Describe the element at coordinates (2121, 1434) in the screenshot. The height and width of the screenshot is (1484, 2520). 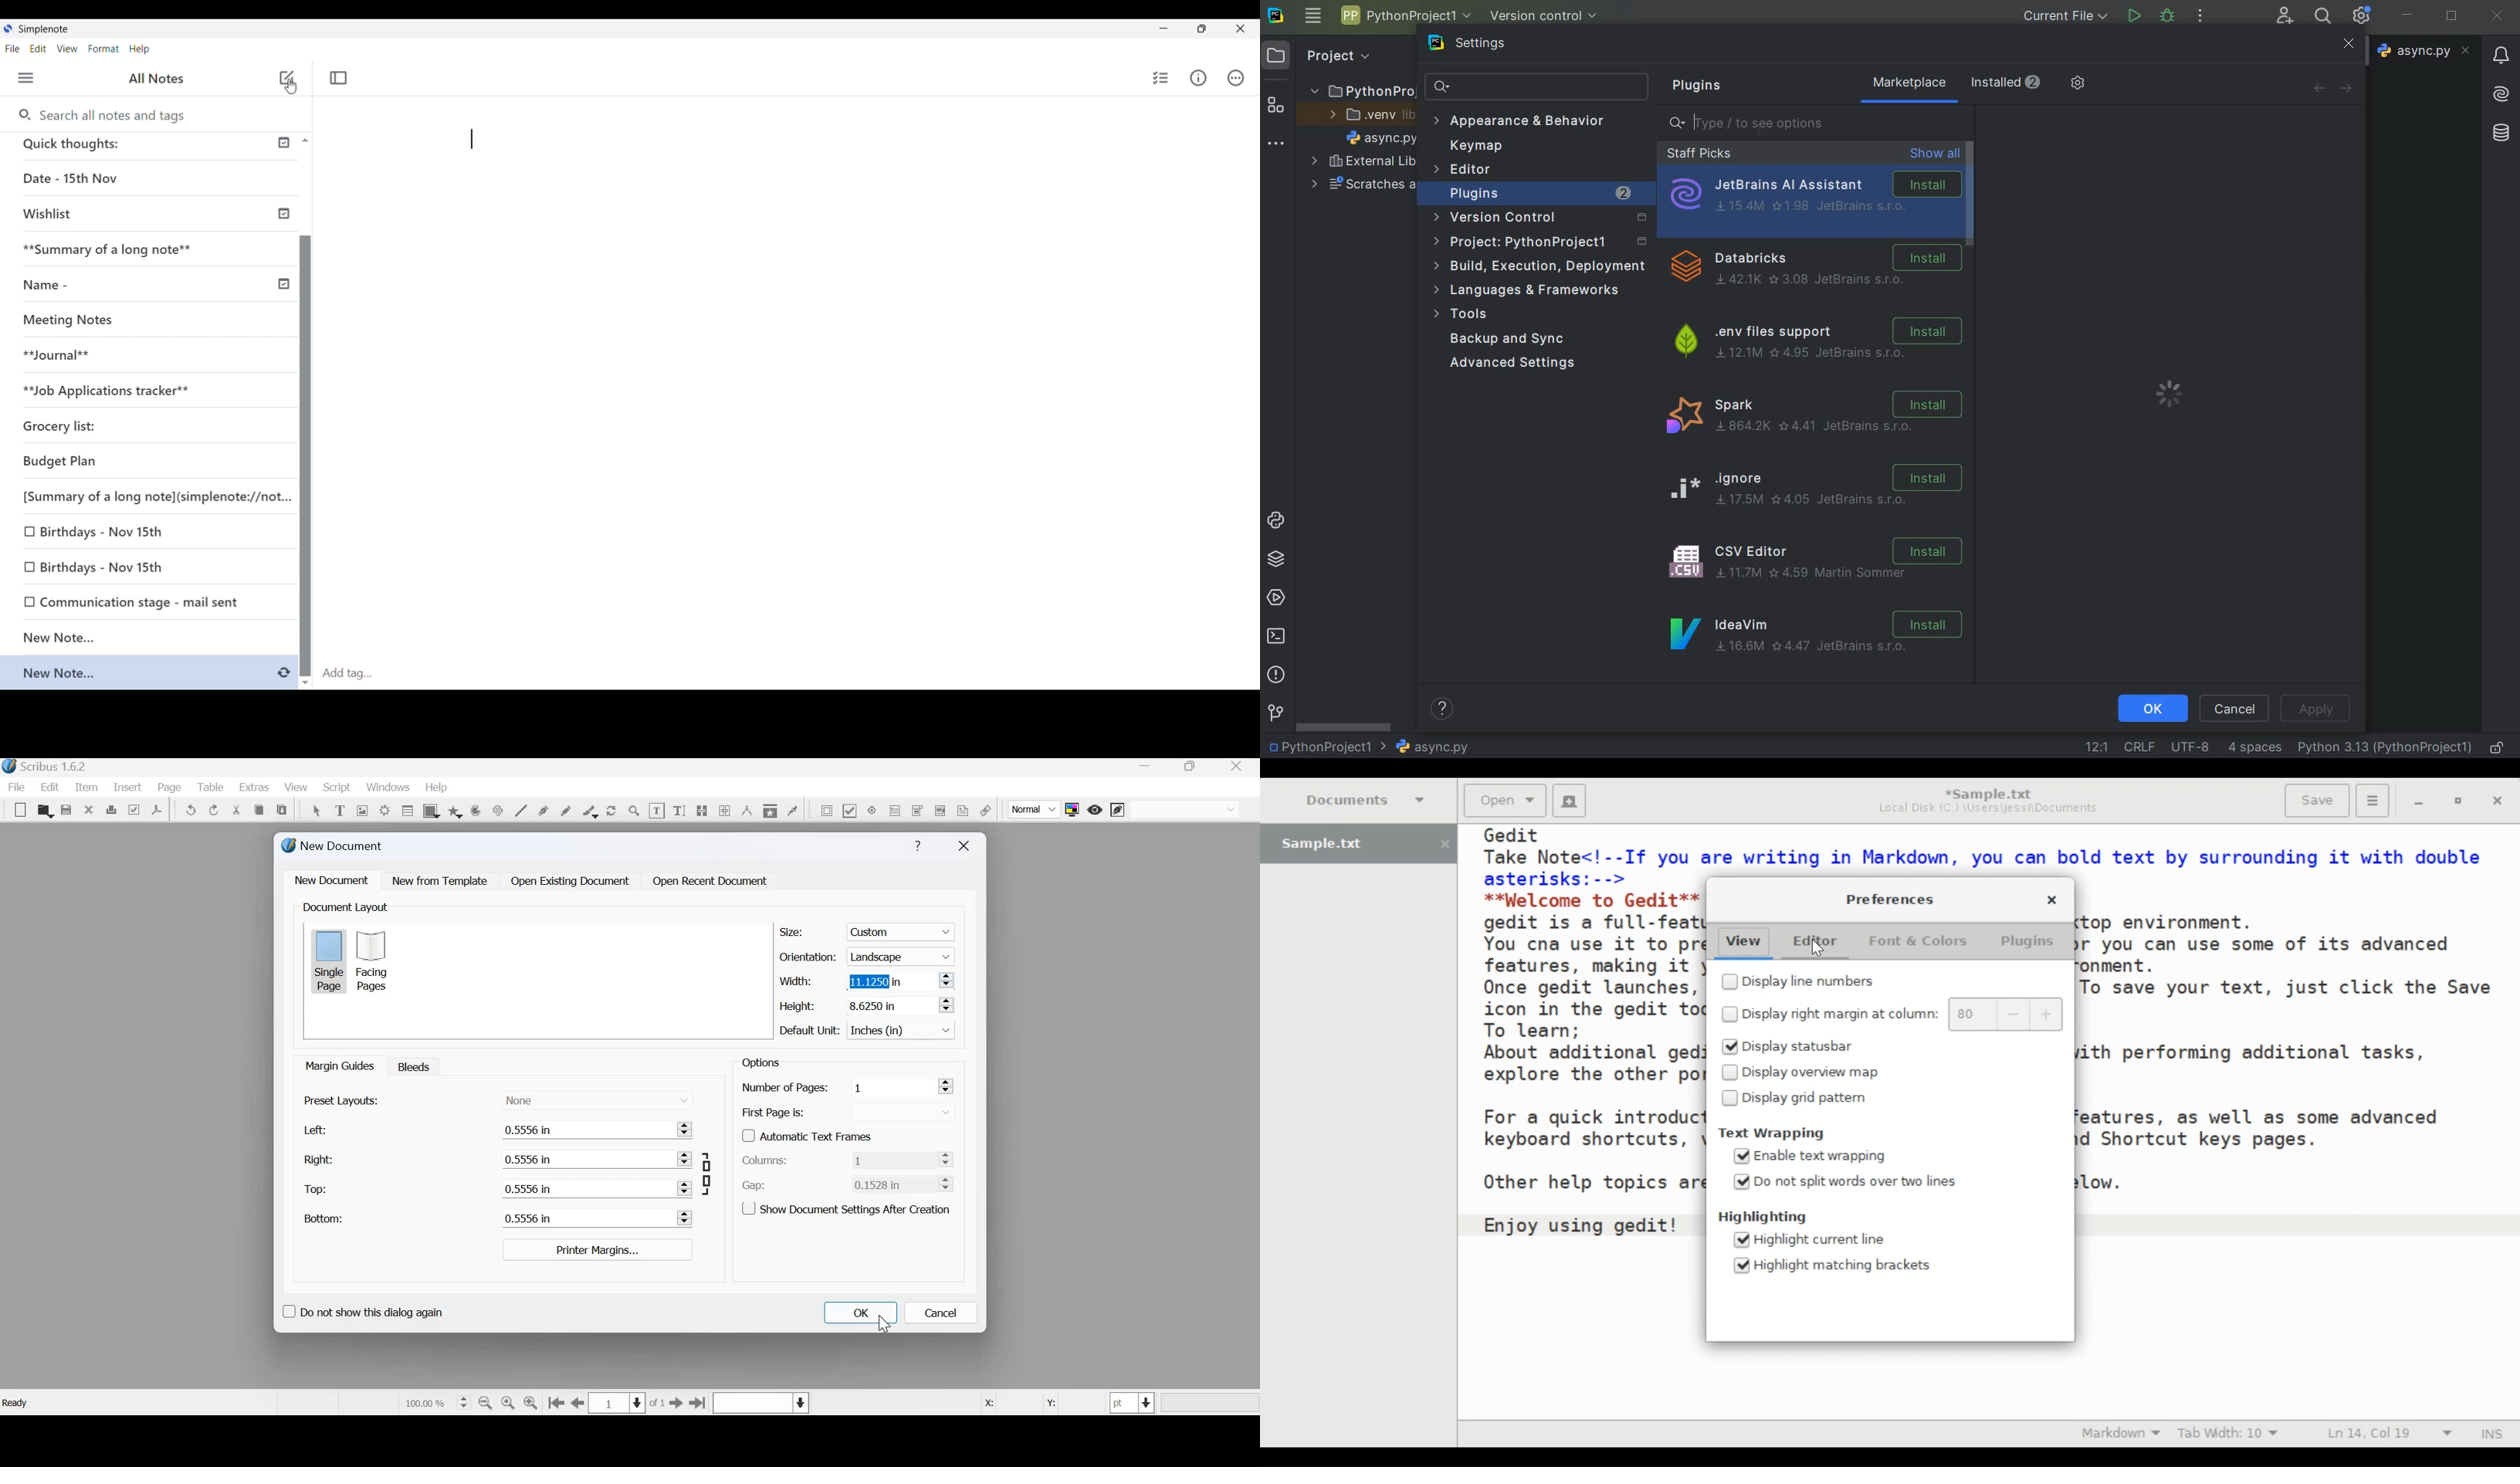
I see `Highlight Mode: Markdown` at that location.